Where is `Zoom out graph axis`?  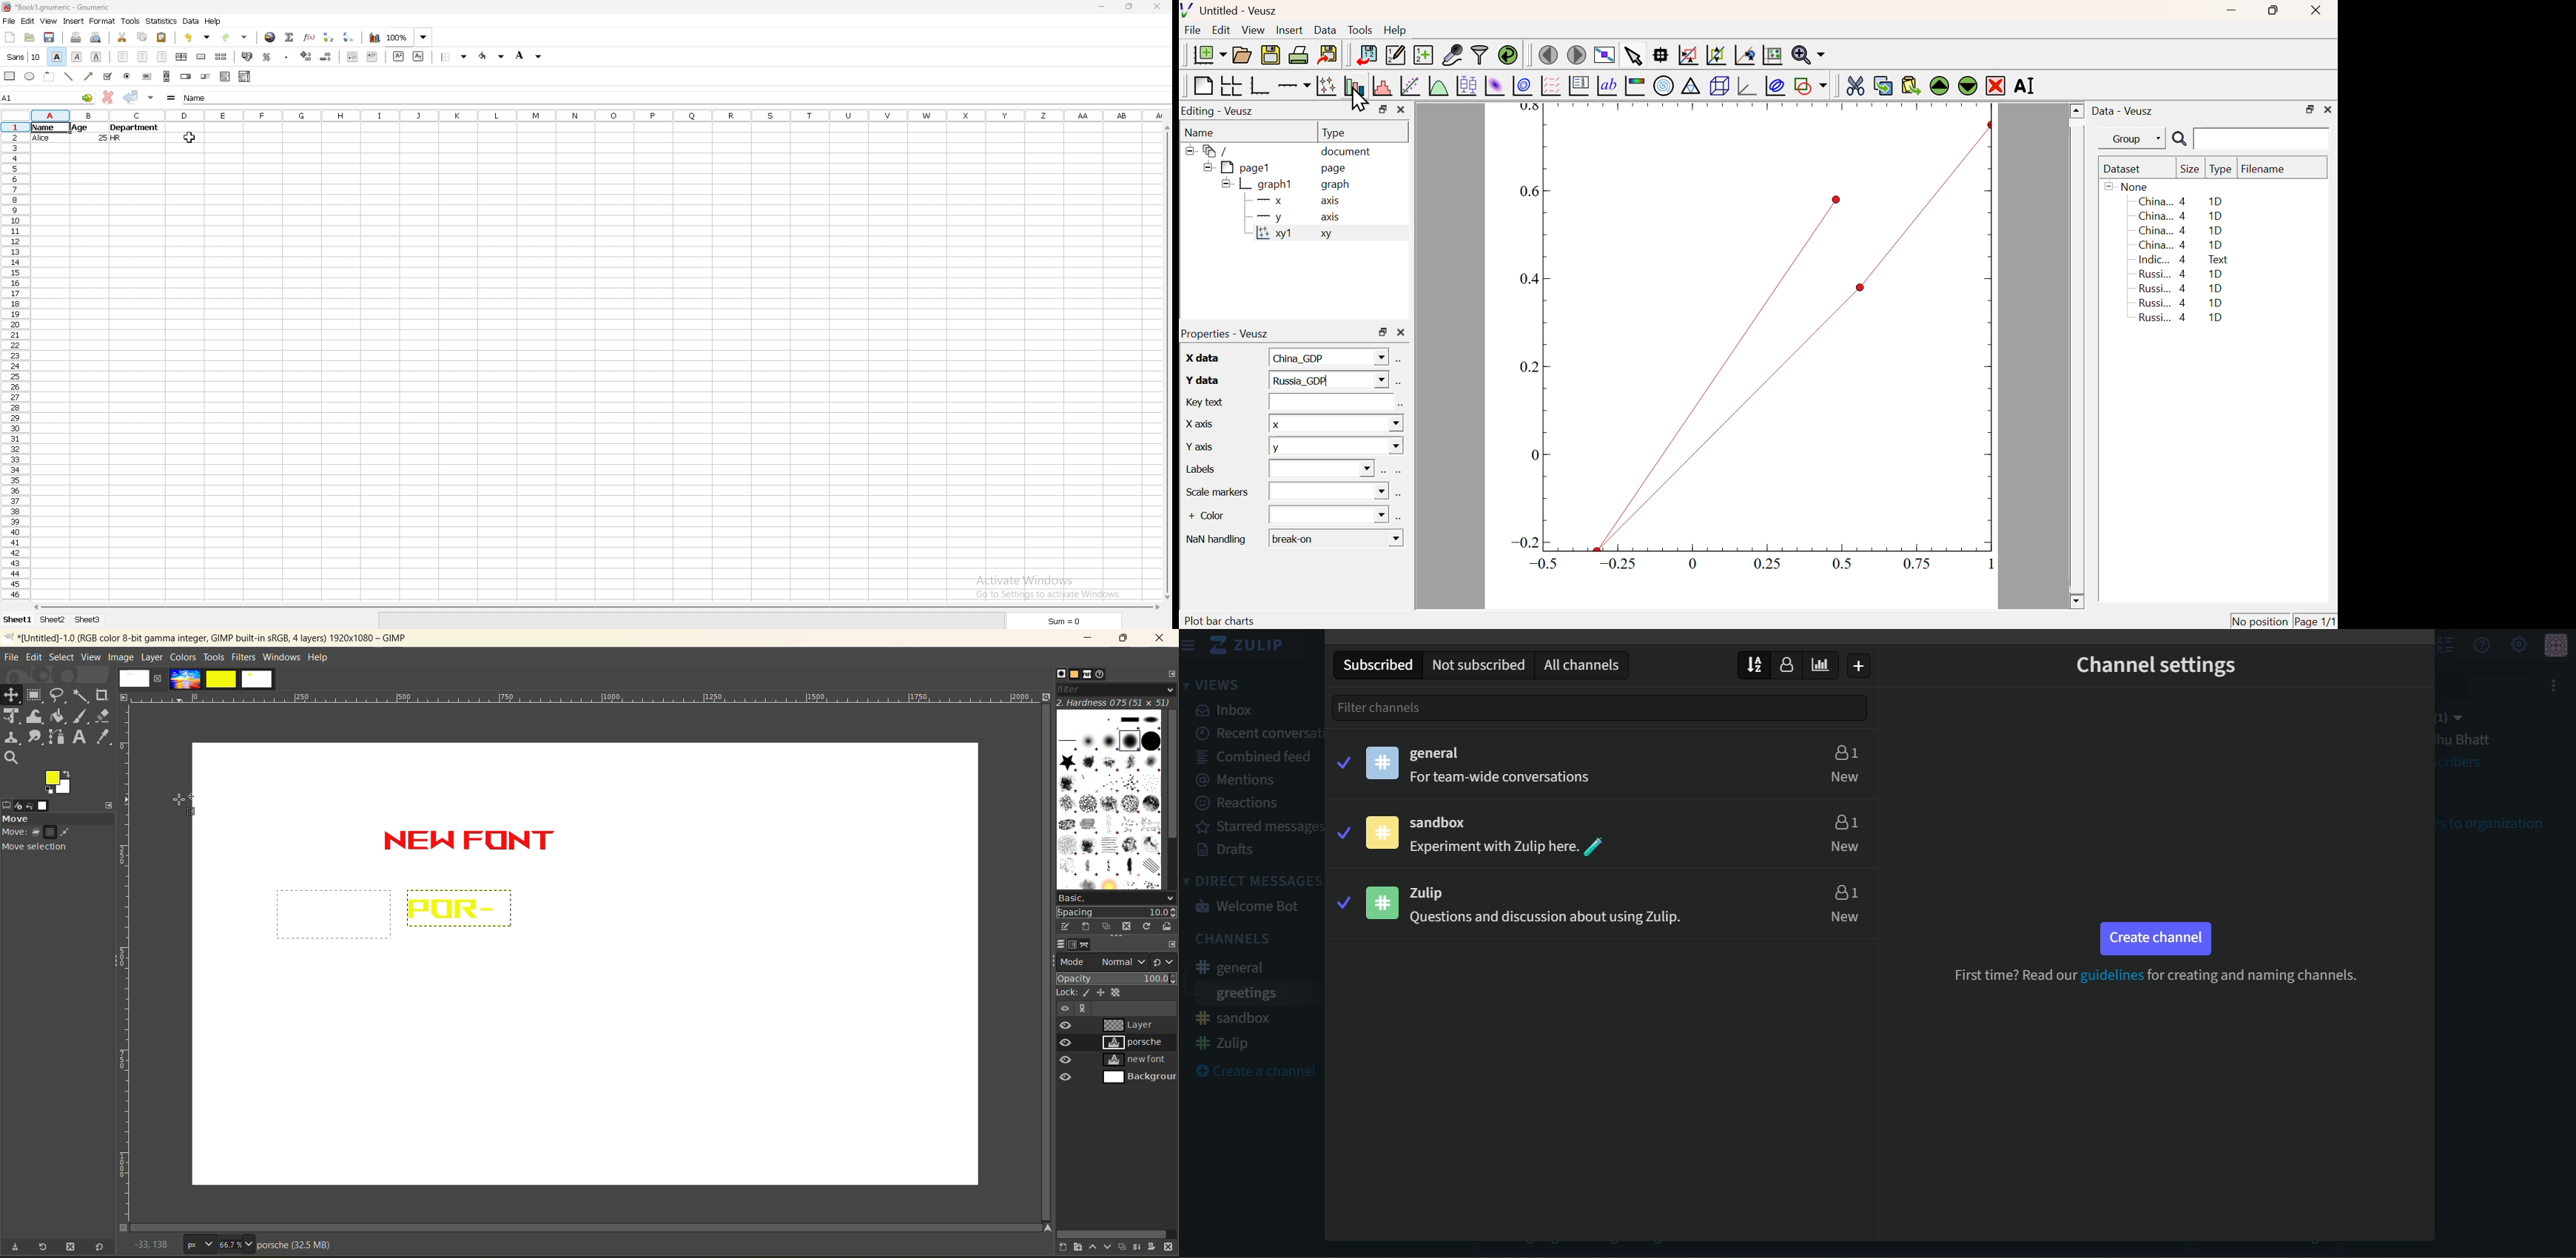 Zoom out graph axis is located at coordinates (1716, 54).